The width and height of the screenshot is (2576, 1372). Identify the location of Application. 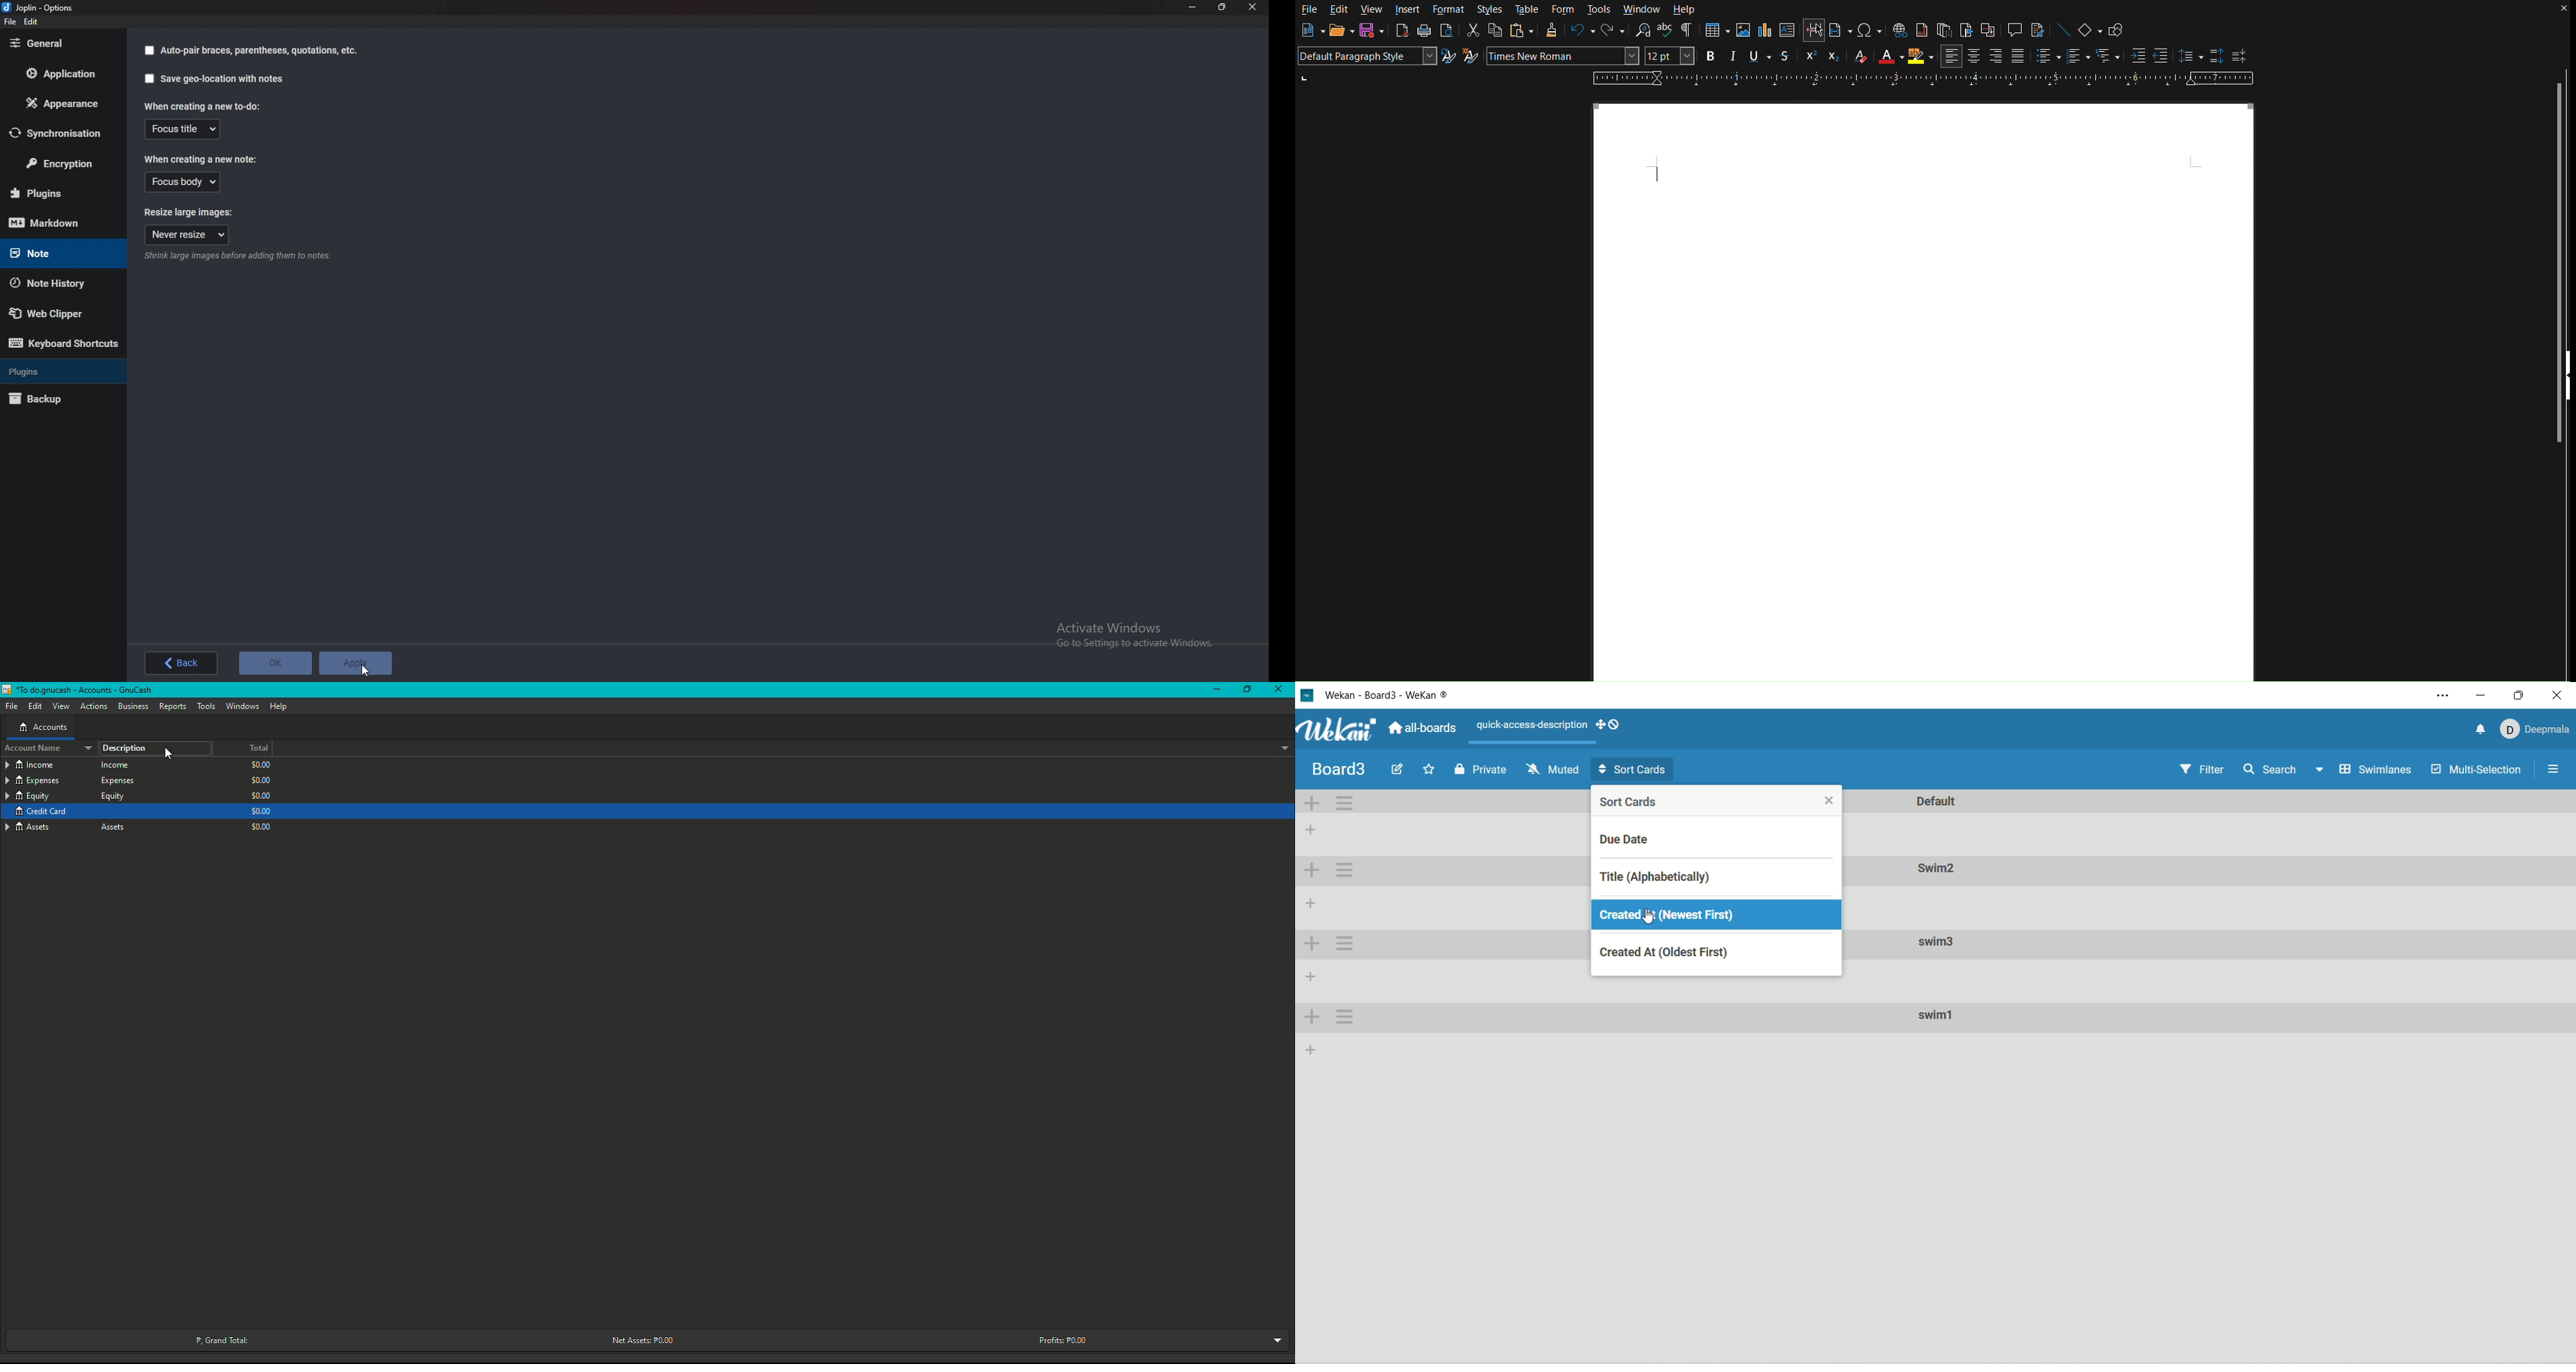
(66, 73).